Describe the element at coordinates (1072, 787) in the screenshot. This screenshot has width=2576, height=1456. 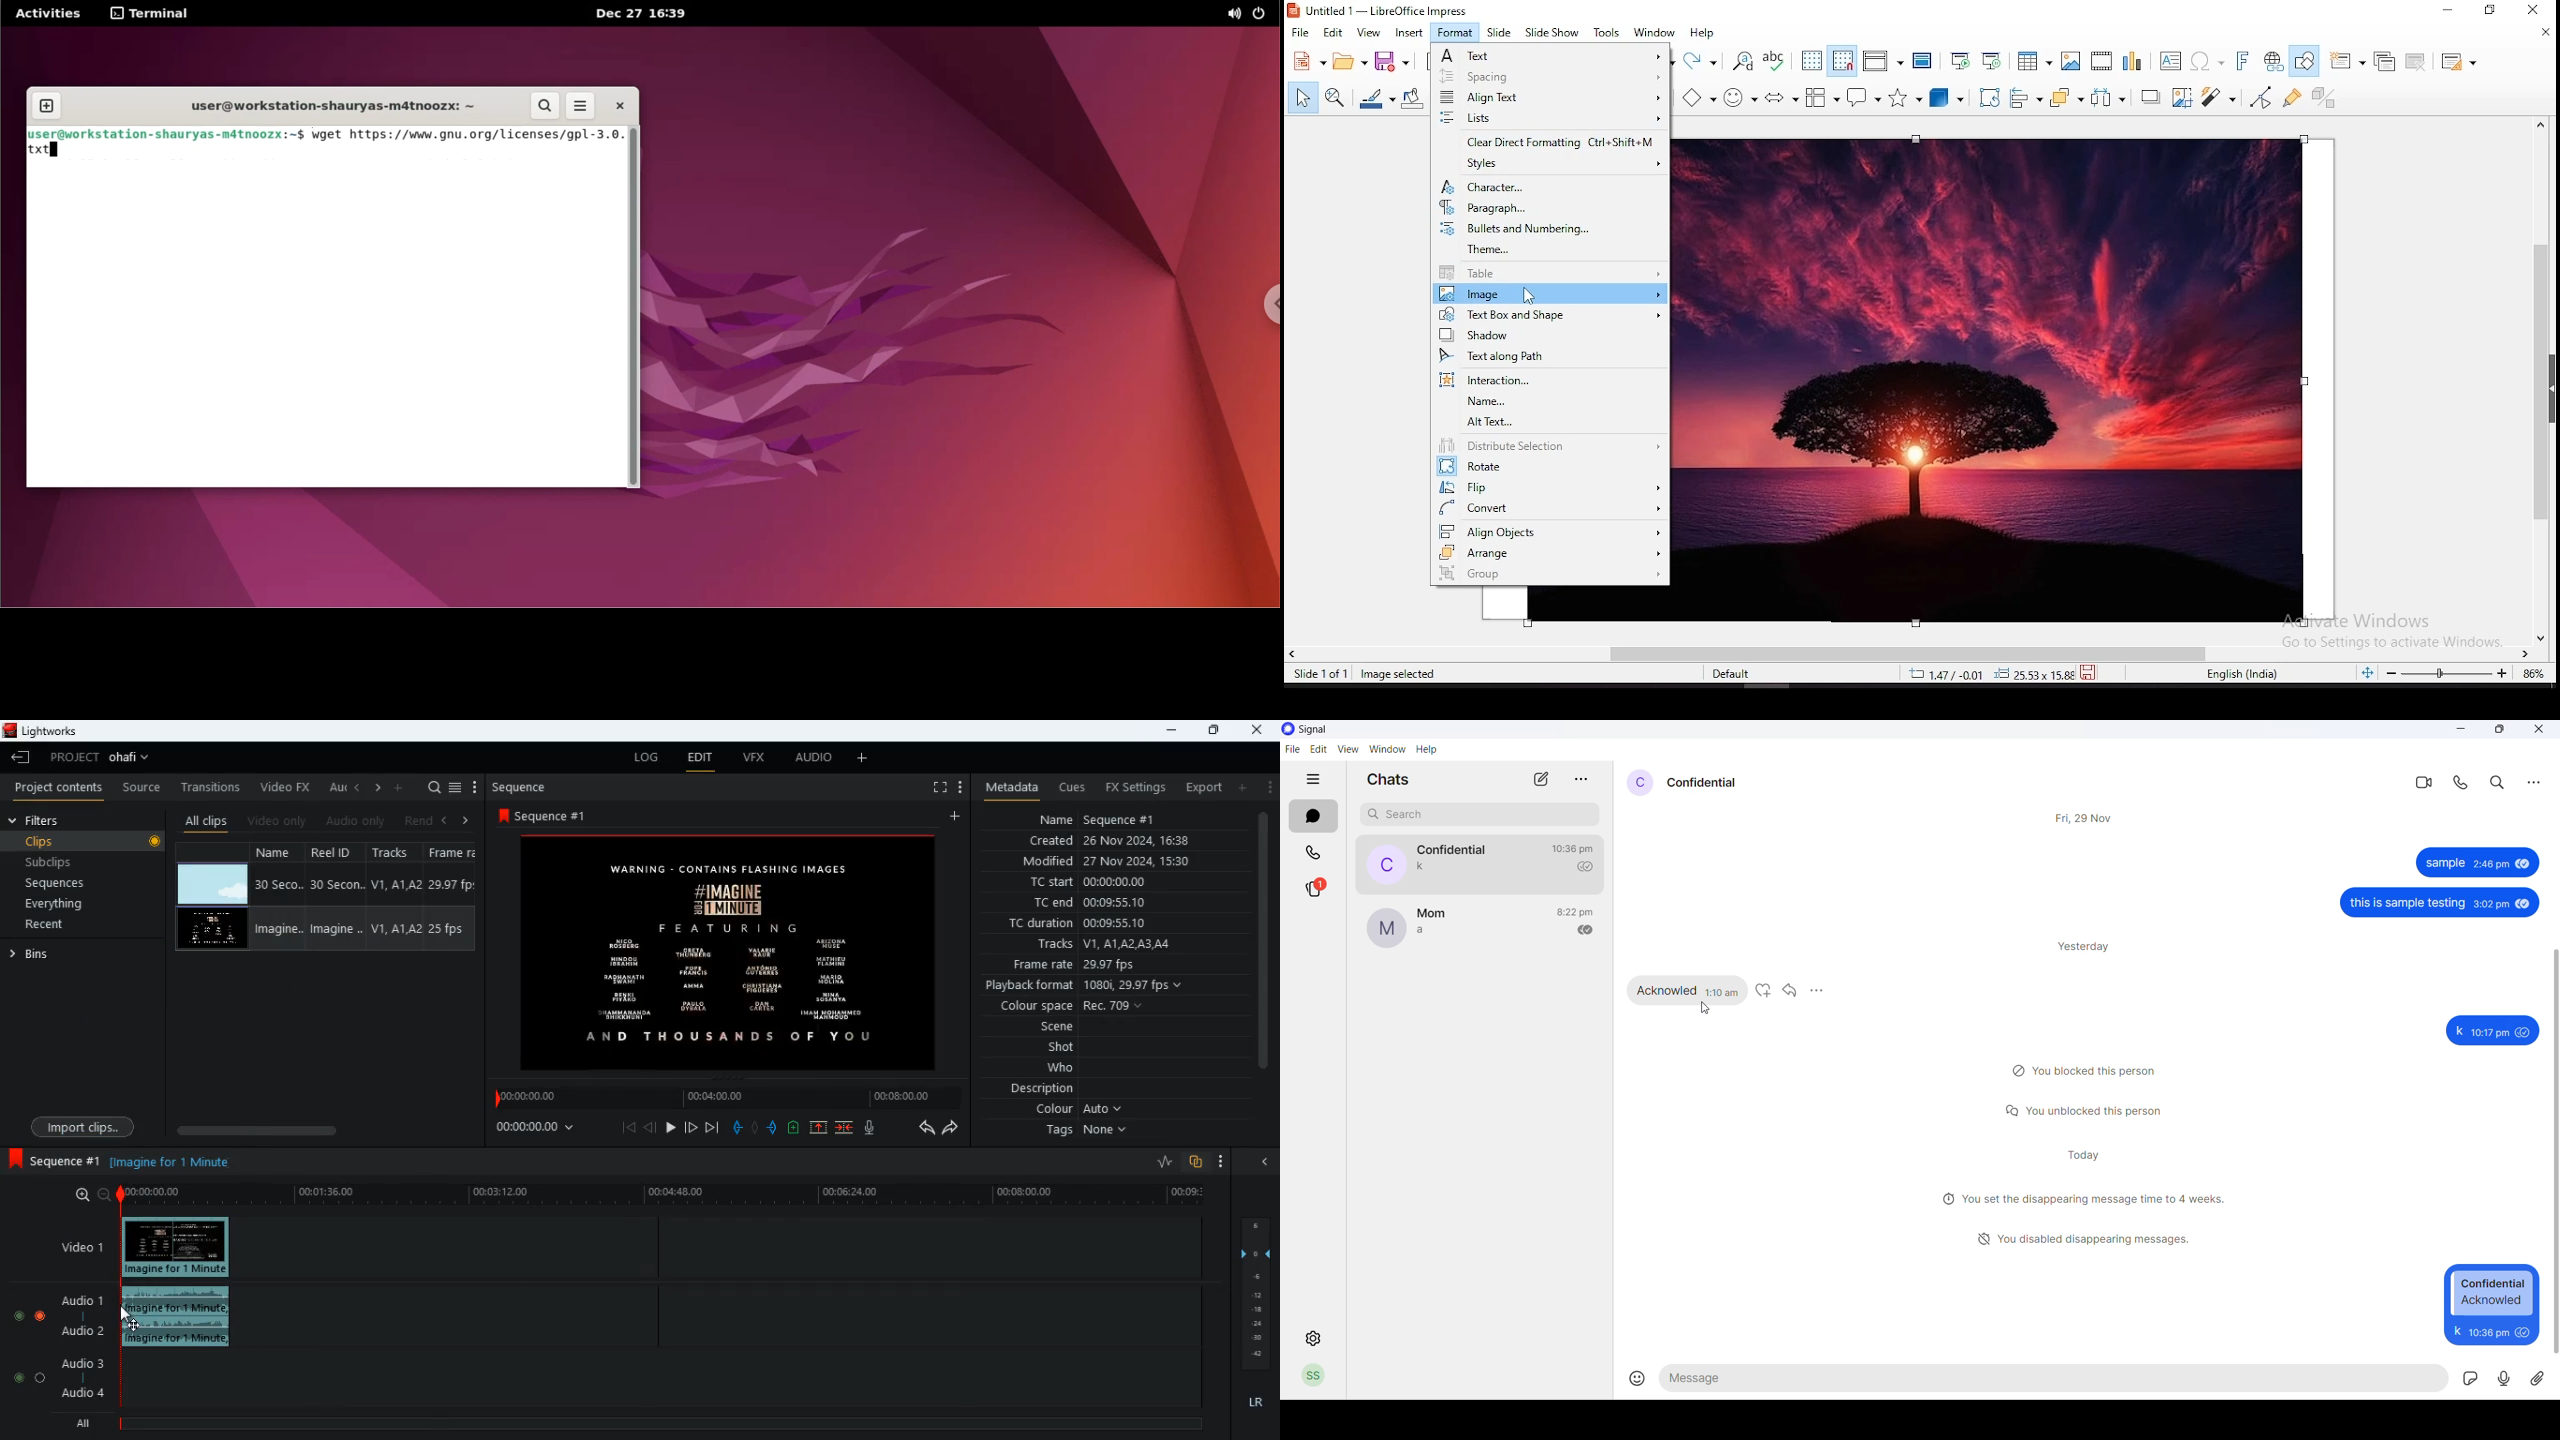
I see `cues` at that location.